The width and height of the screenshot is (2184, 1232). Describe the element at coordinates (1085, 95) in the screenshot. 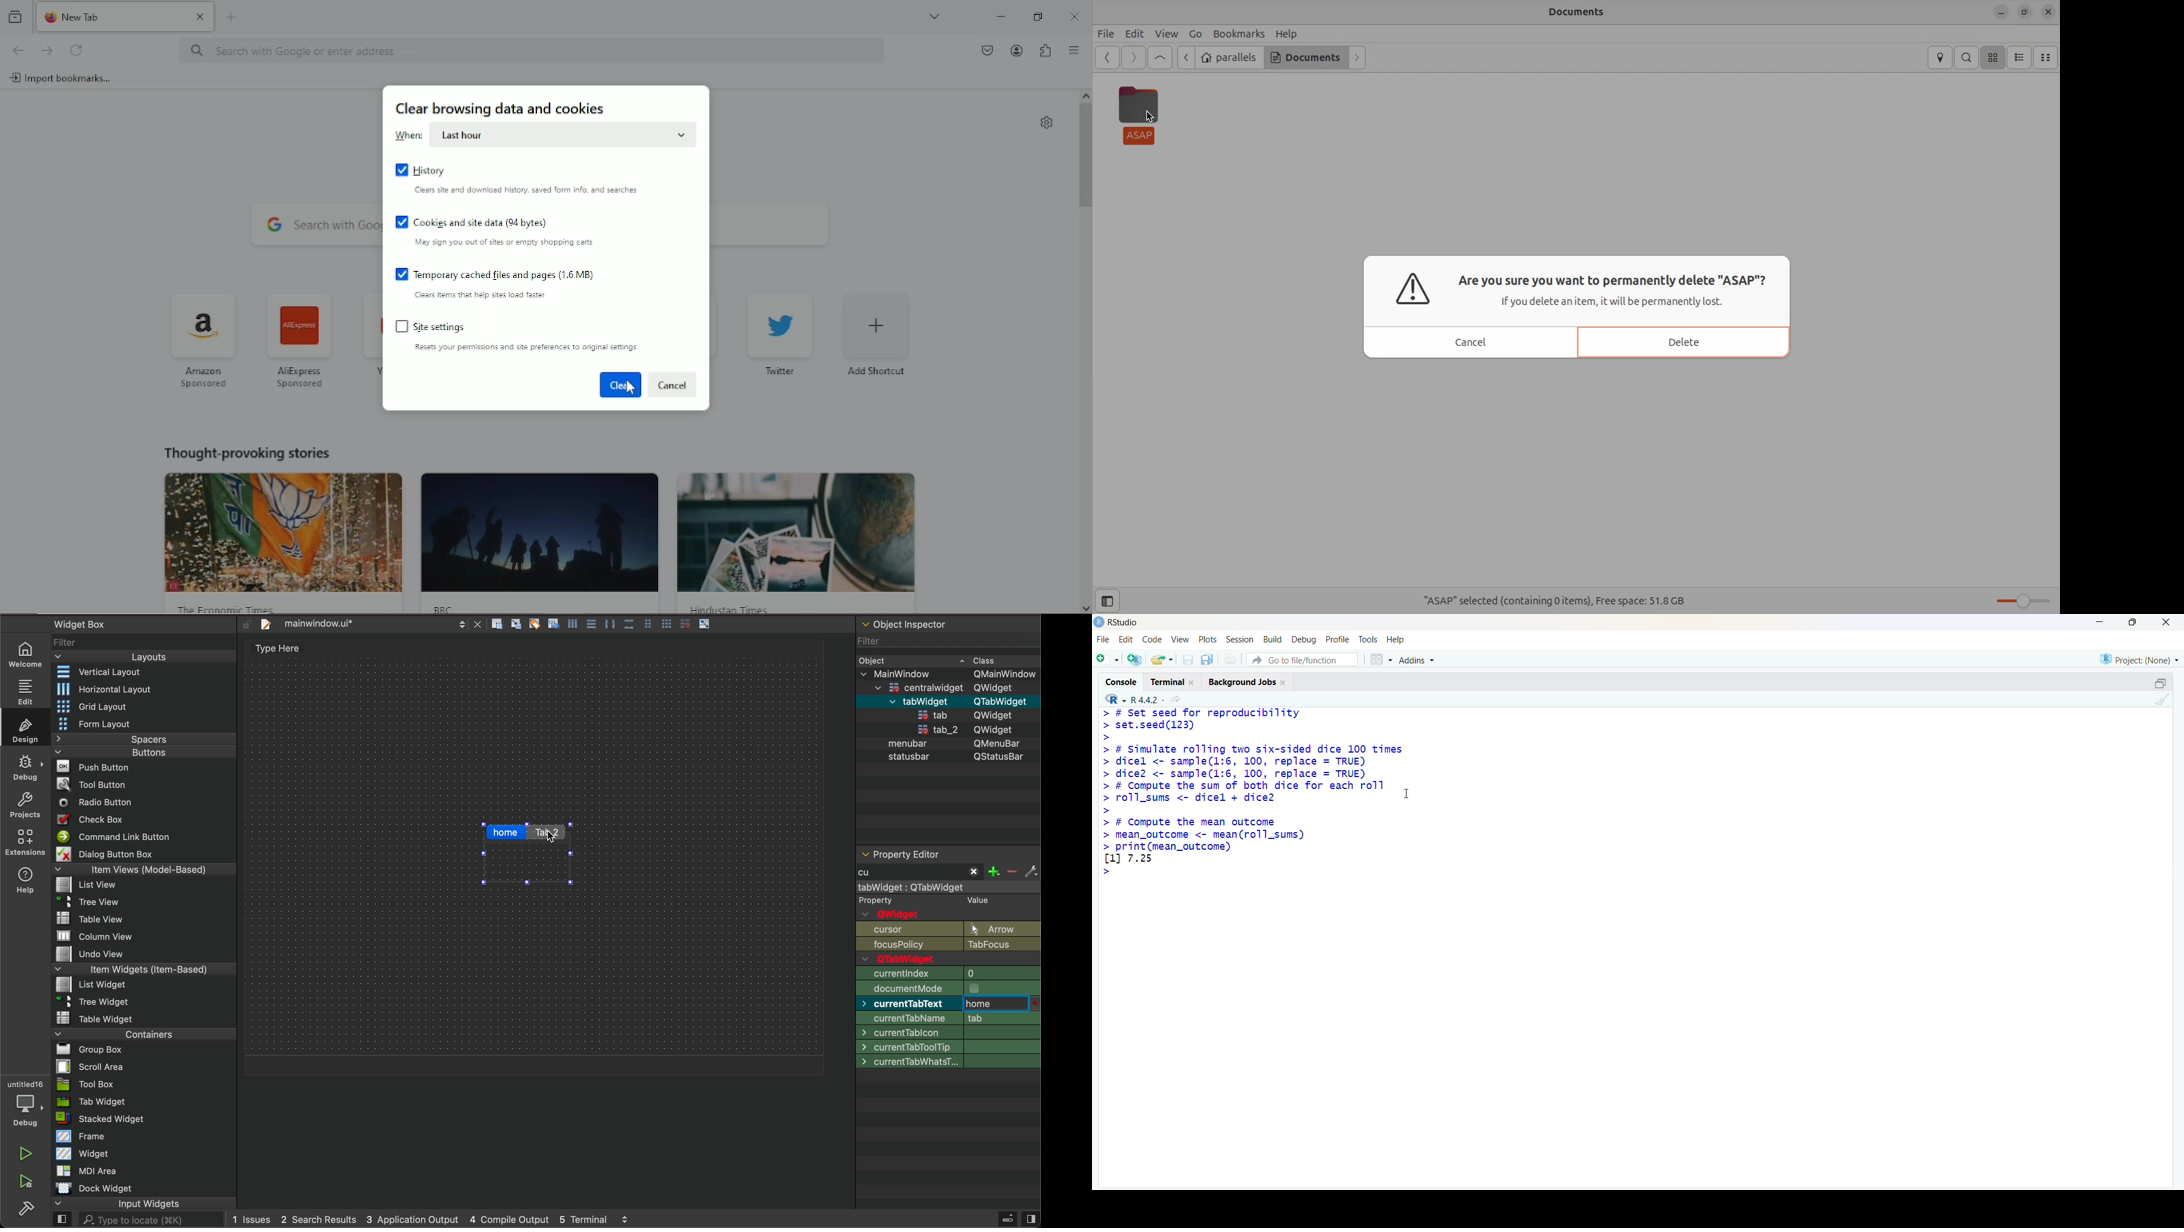

I see `scroll up` at that location.